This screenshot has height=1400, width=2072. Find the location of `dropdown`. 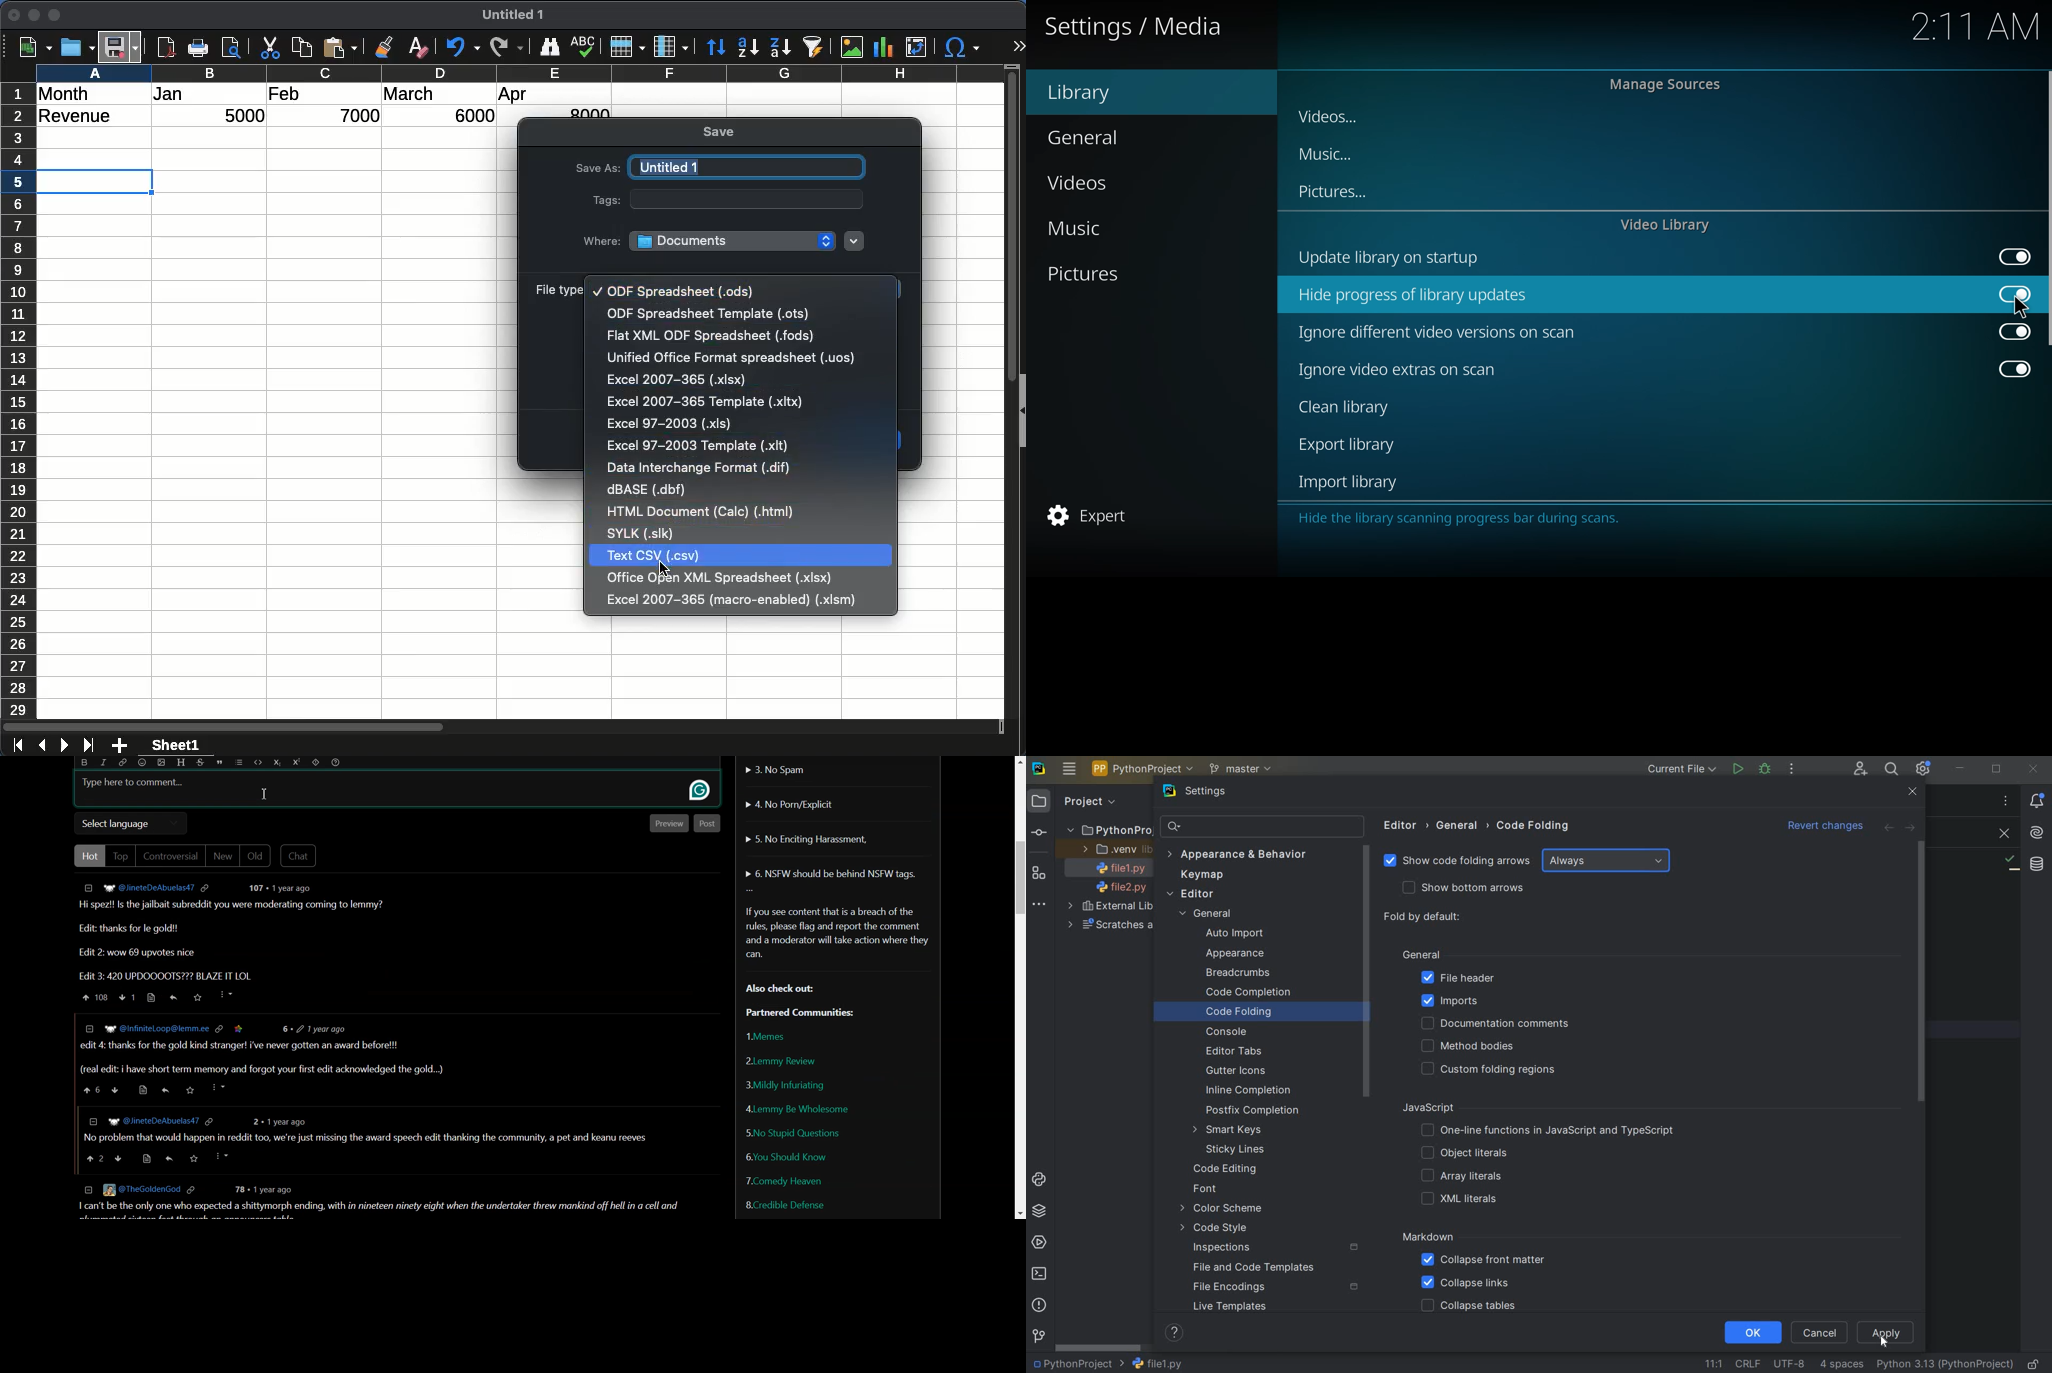

dropdown is located at coordinates (855, 242).